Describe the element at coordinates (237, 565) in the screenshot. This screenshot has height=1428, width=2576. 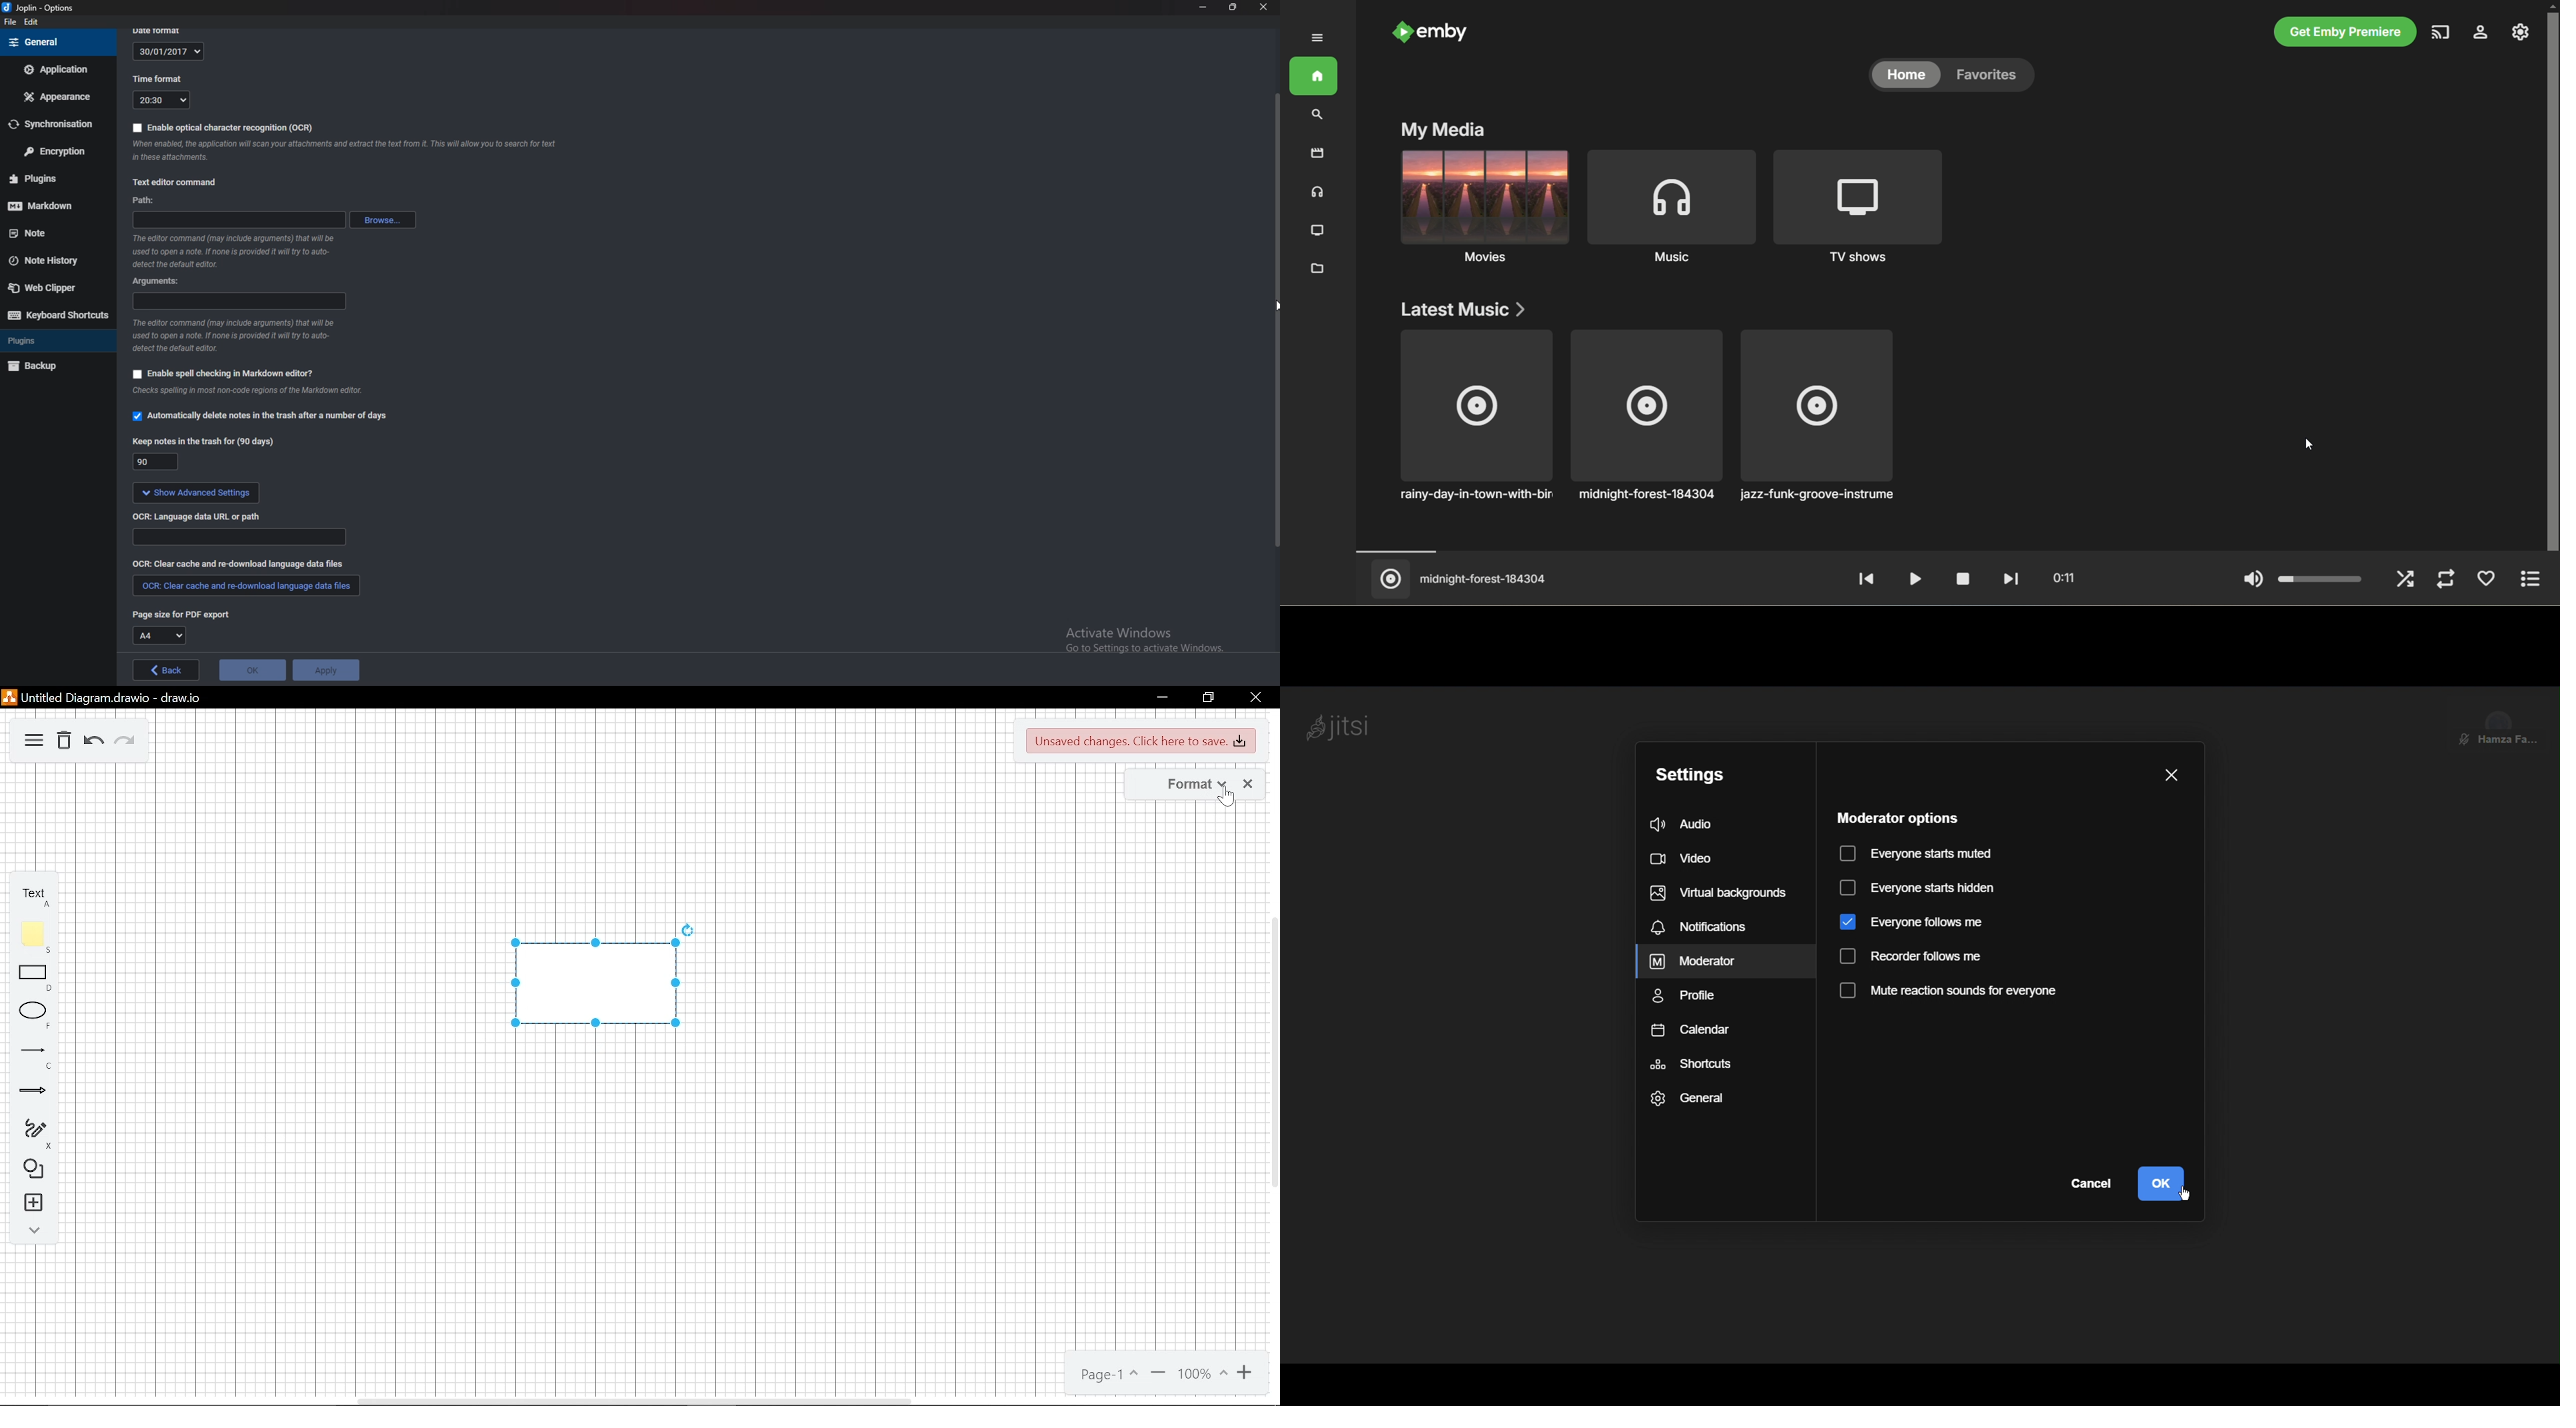
I see `clear cache and redownload language data` at that location.